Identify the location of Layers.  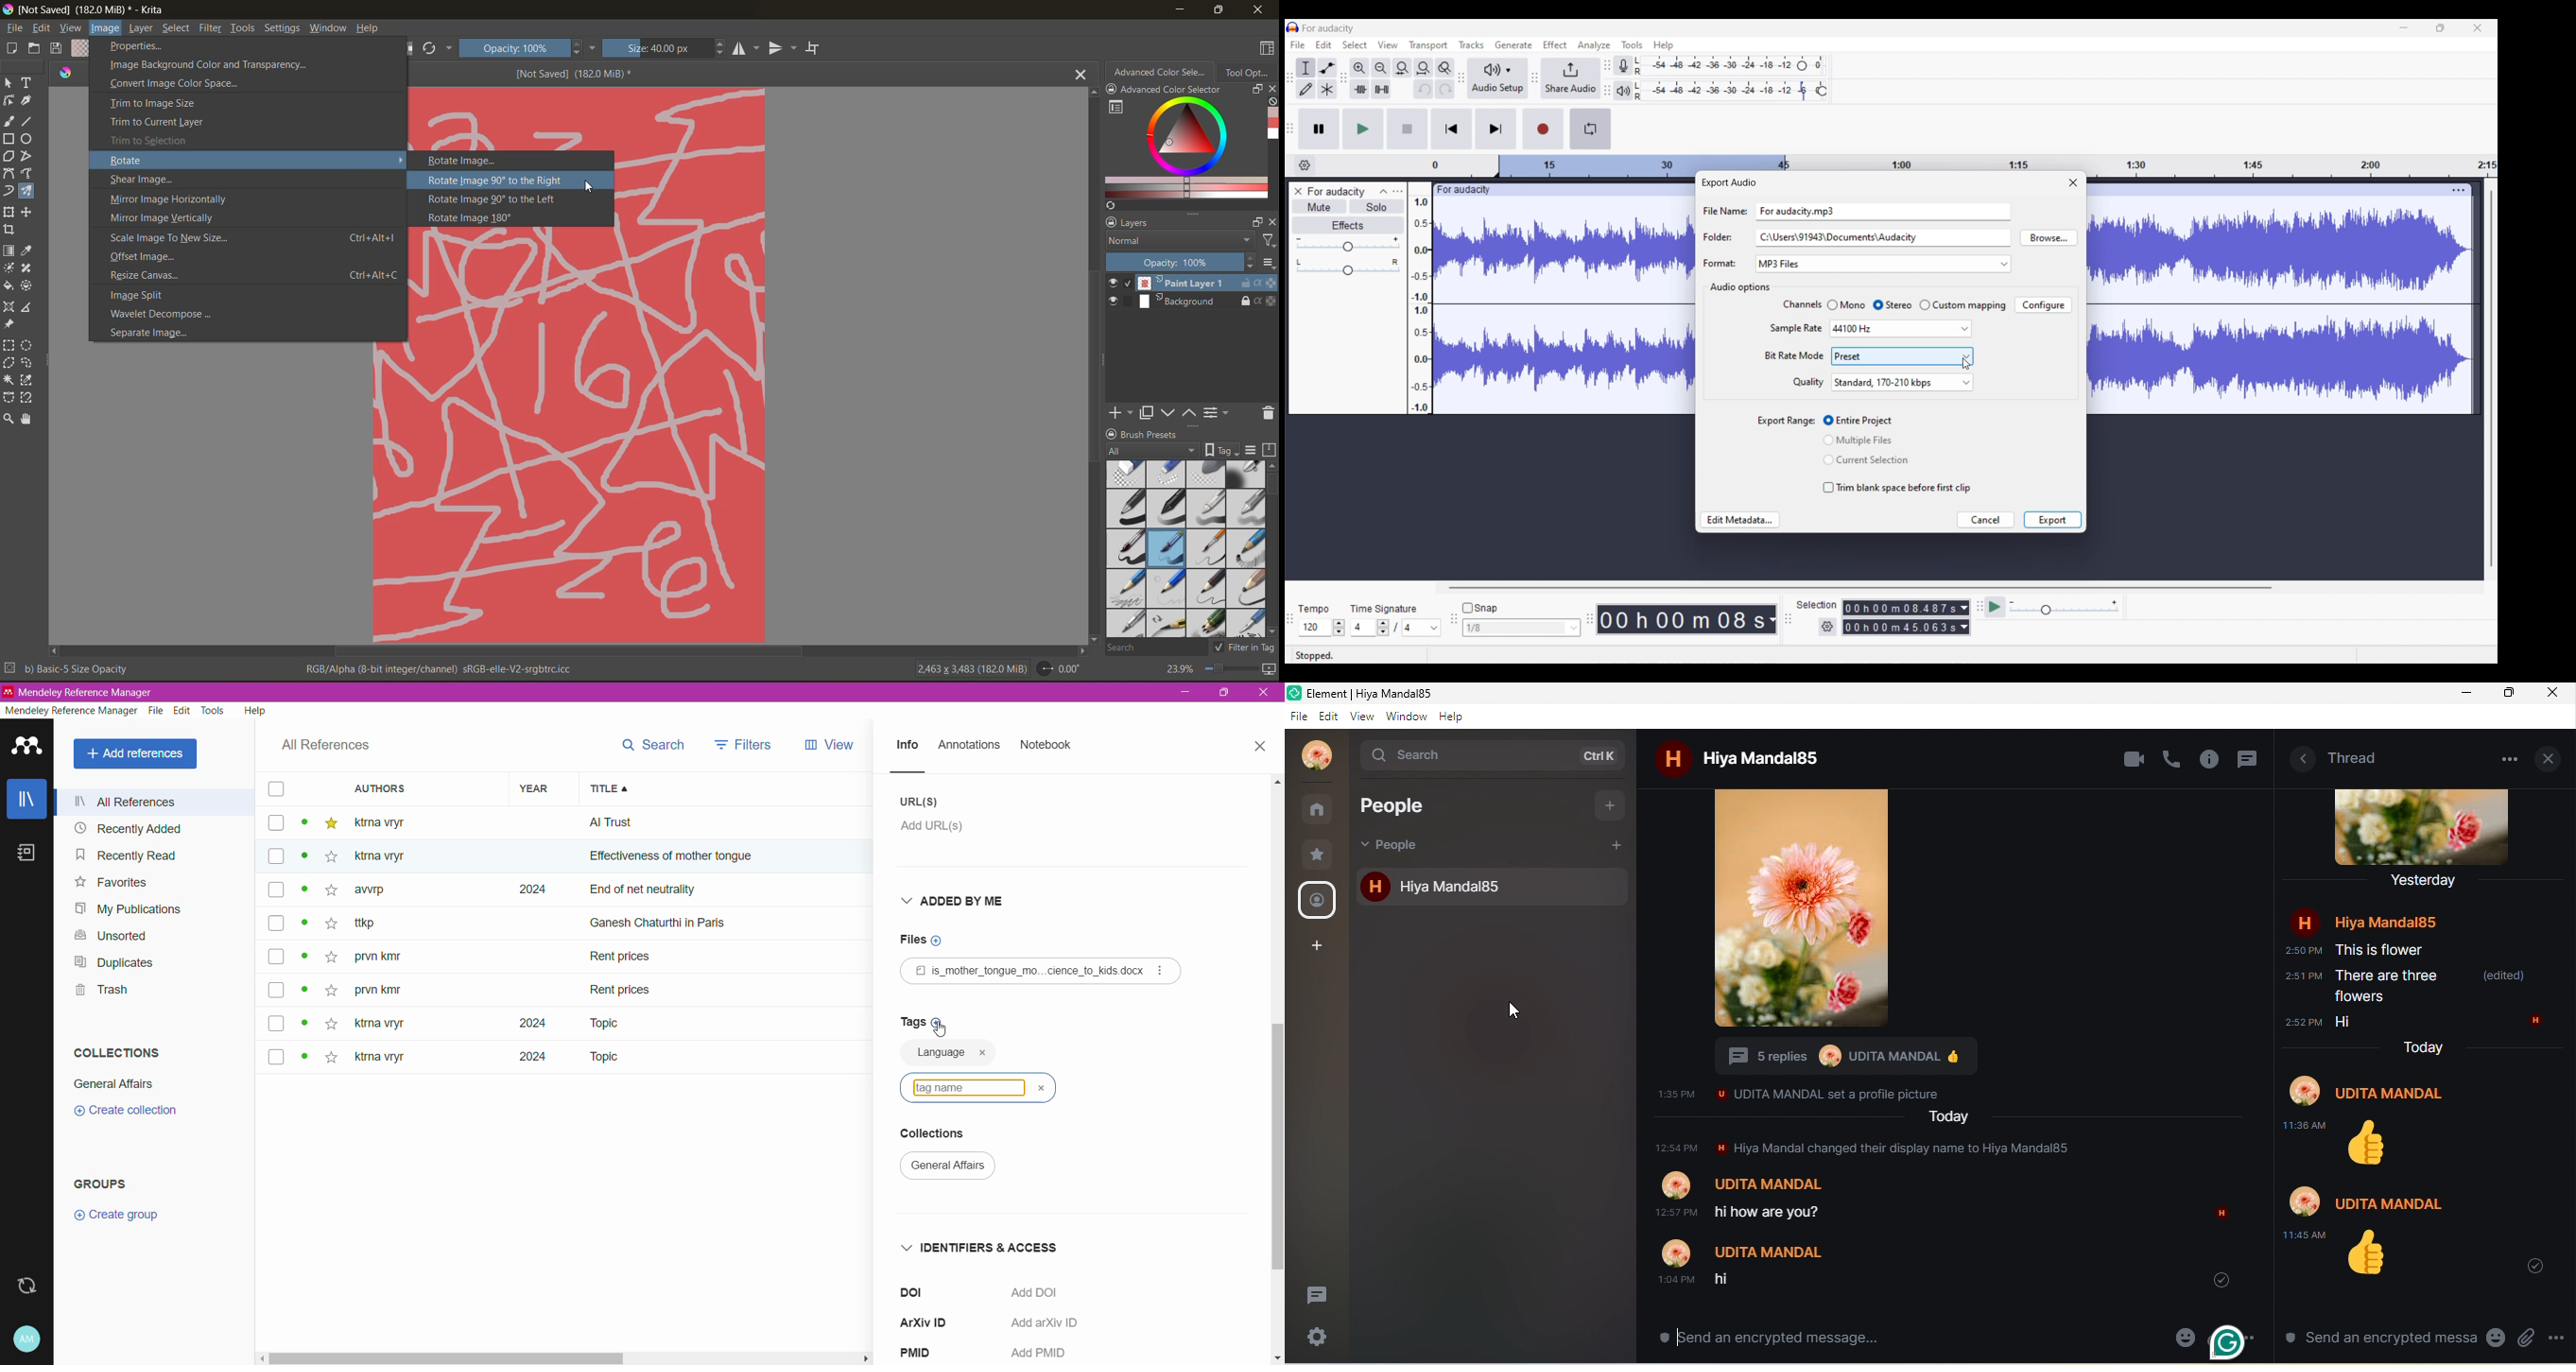
(1142, 223).